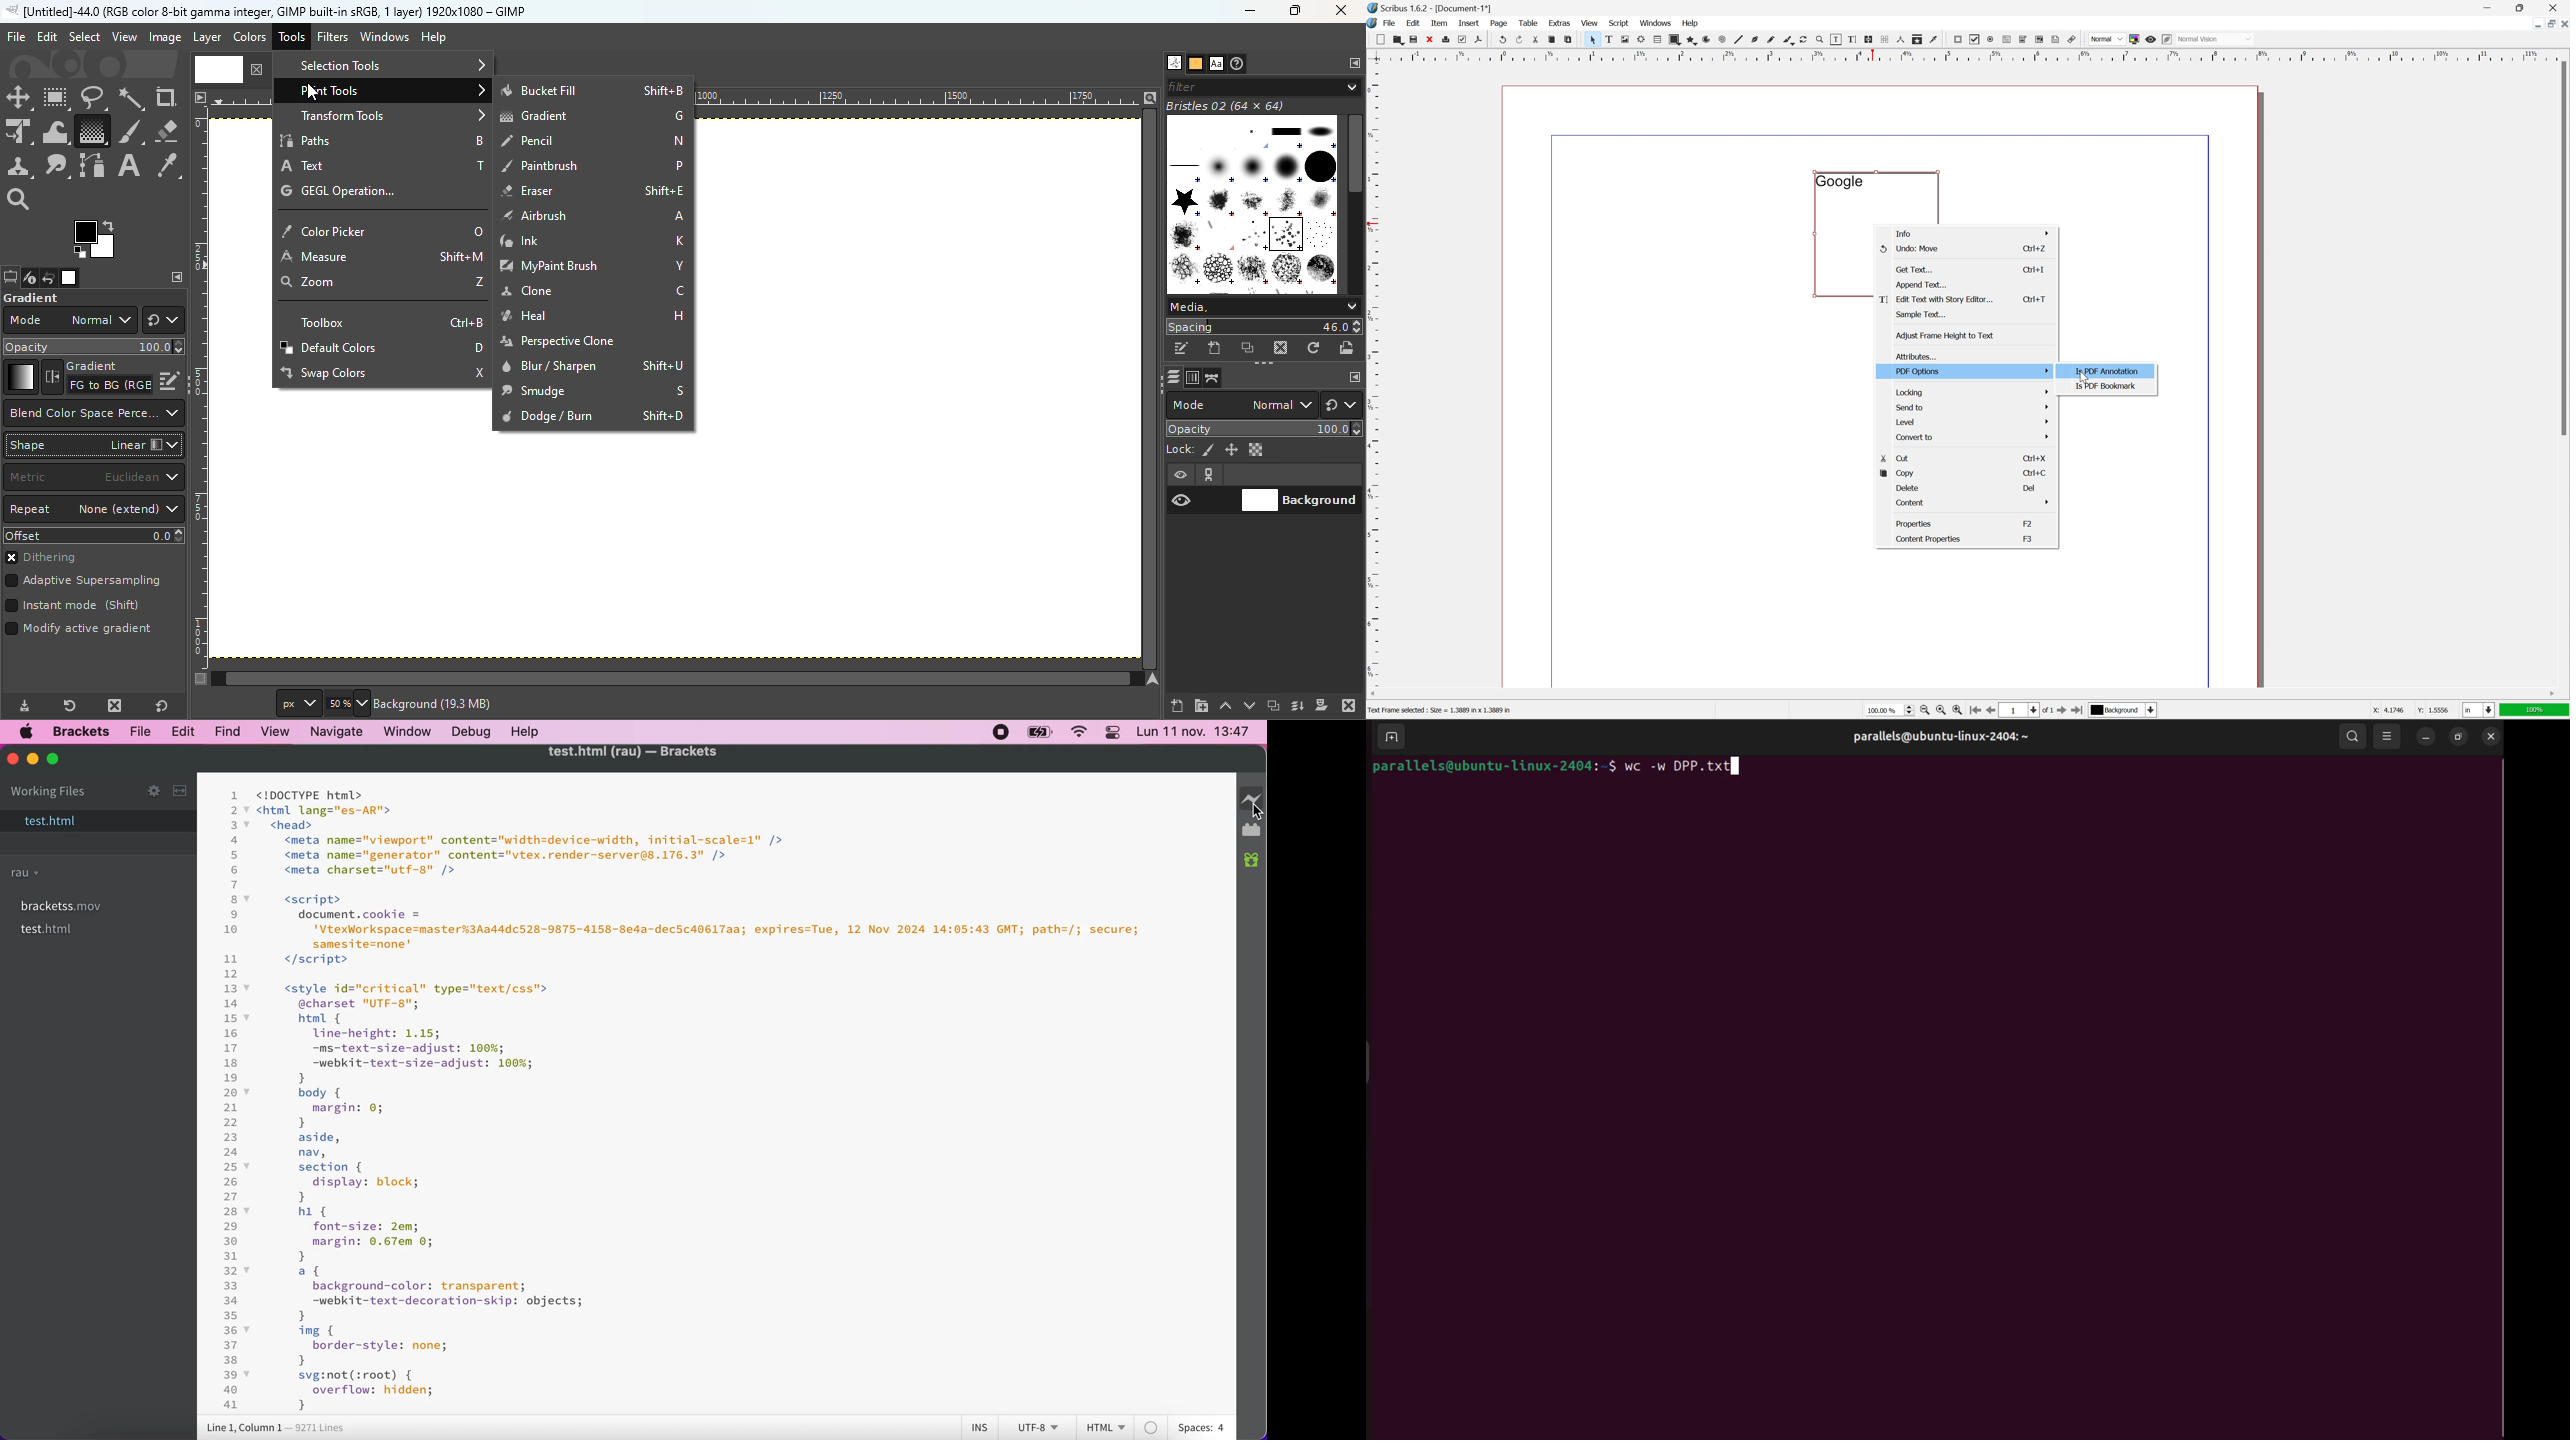 This screenshot has width=2576, height=1456. I want to click on edit text with story editor, so click(1850, 39).